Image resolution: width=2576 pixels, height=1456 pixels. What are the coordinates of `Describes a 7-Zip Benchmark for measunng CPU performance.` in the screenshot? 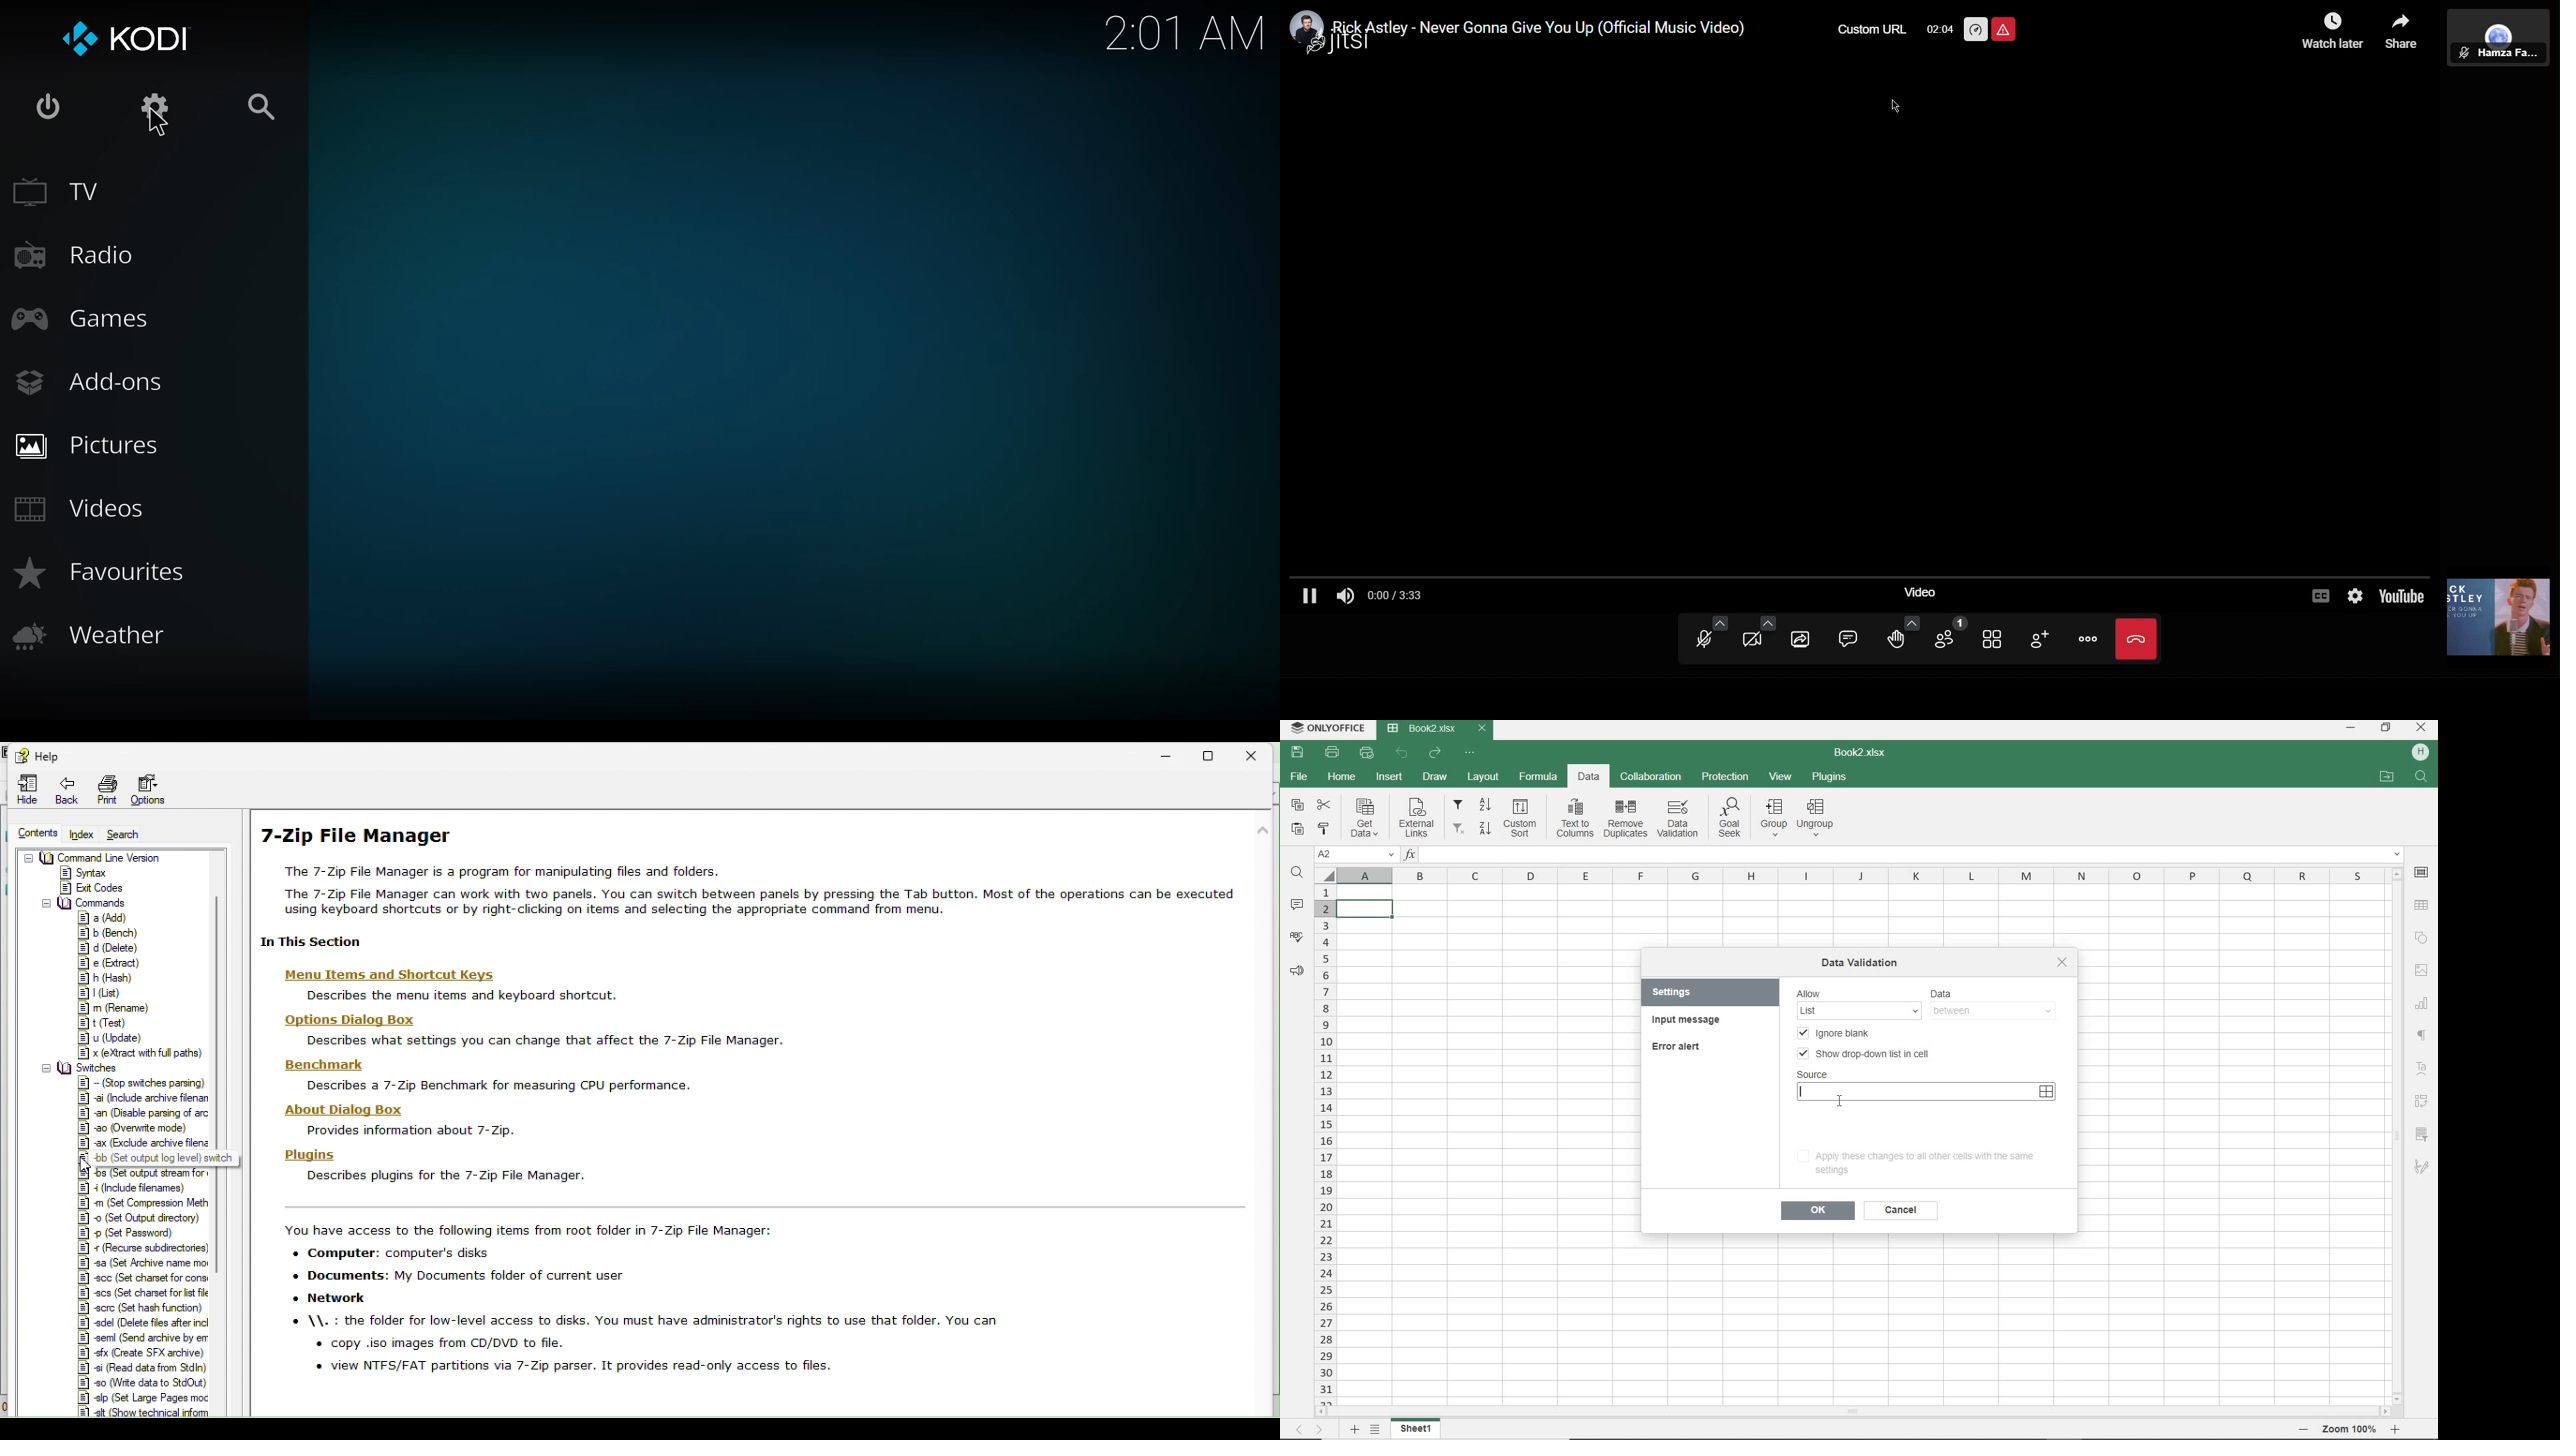 It's located at (496, 1087).